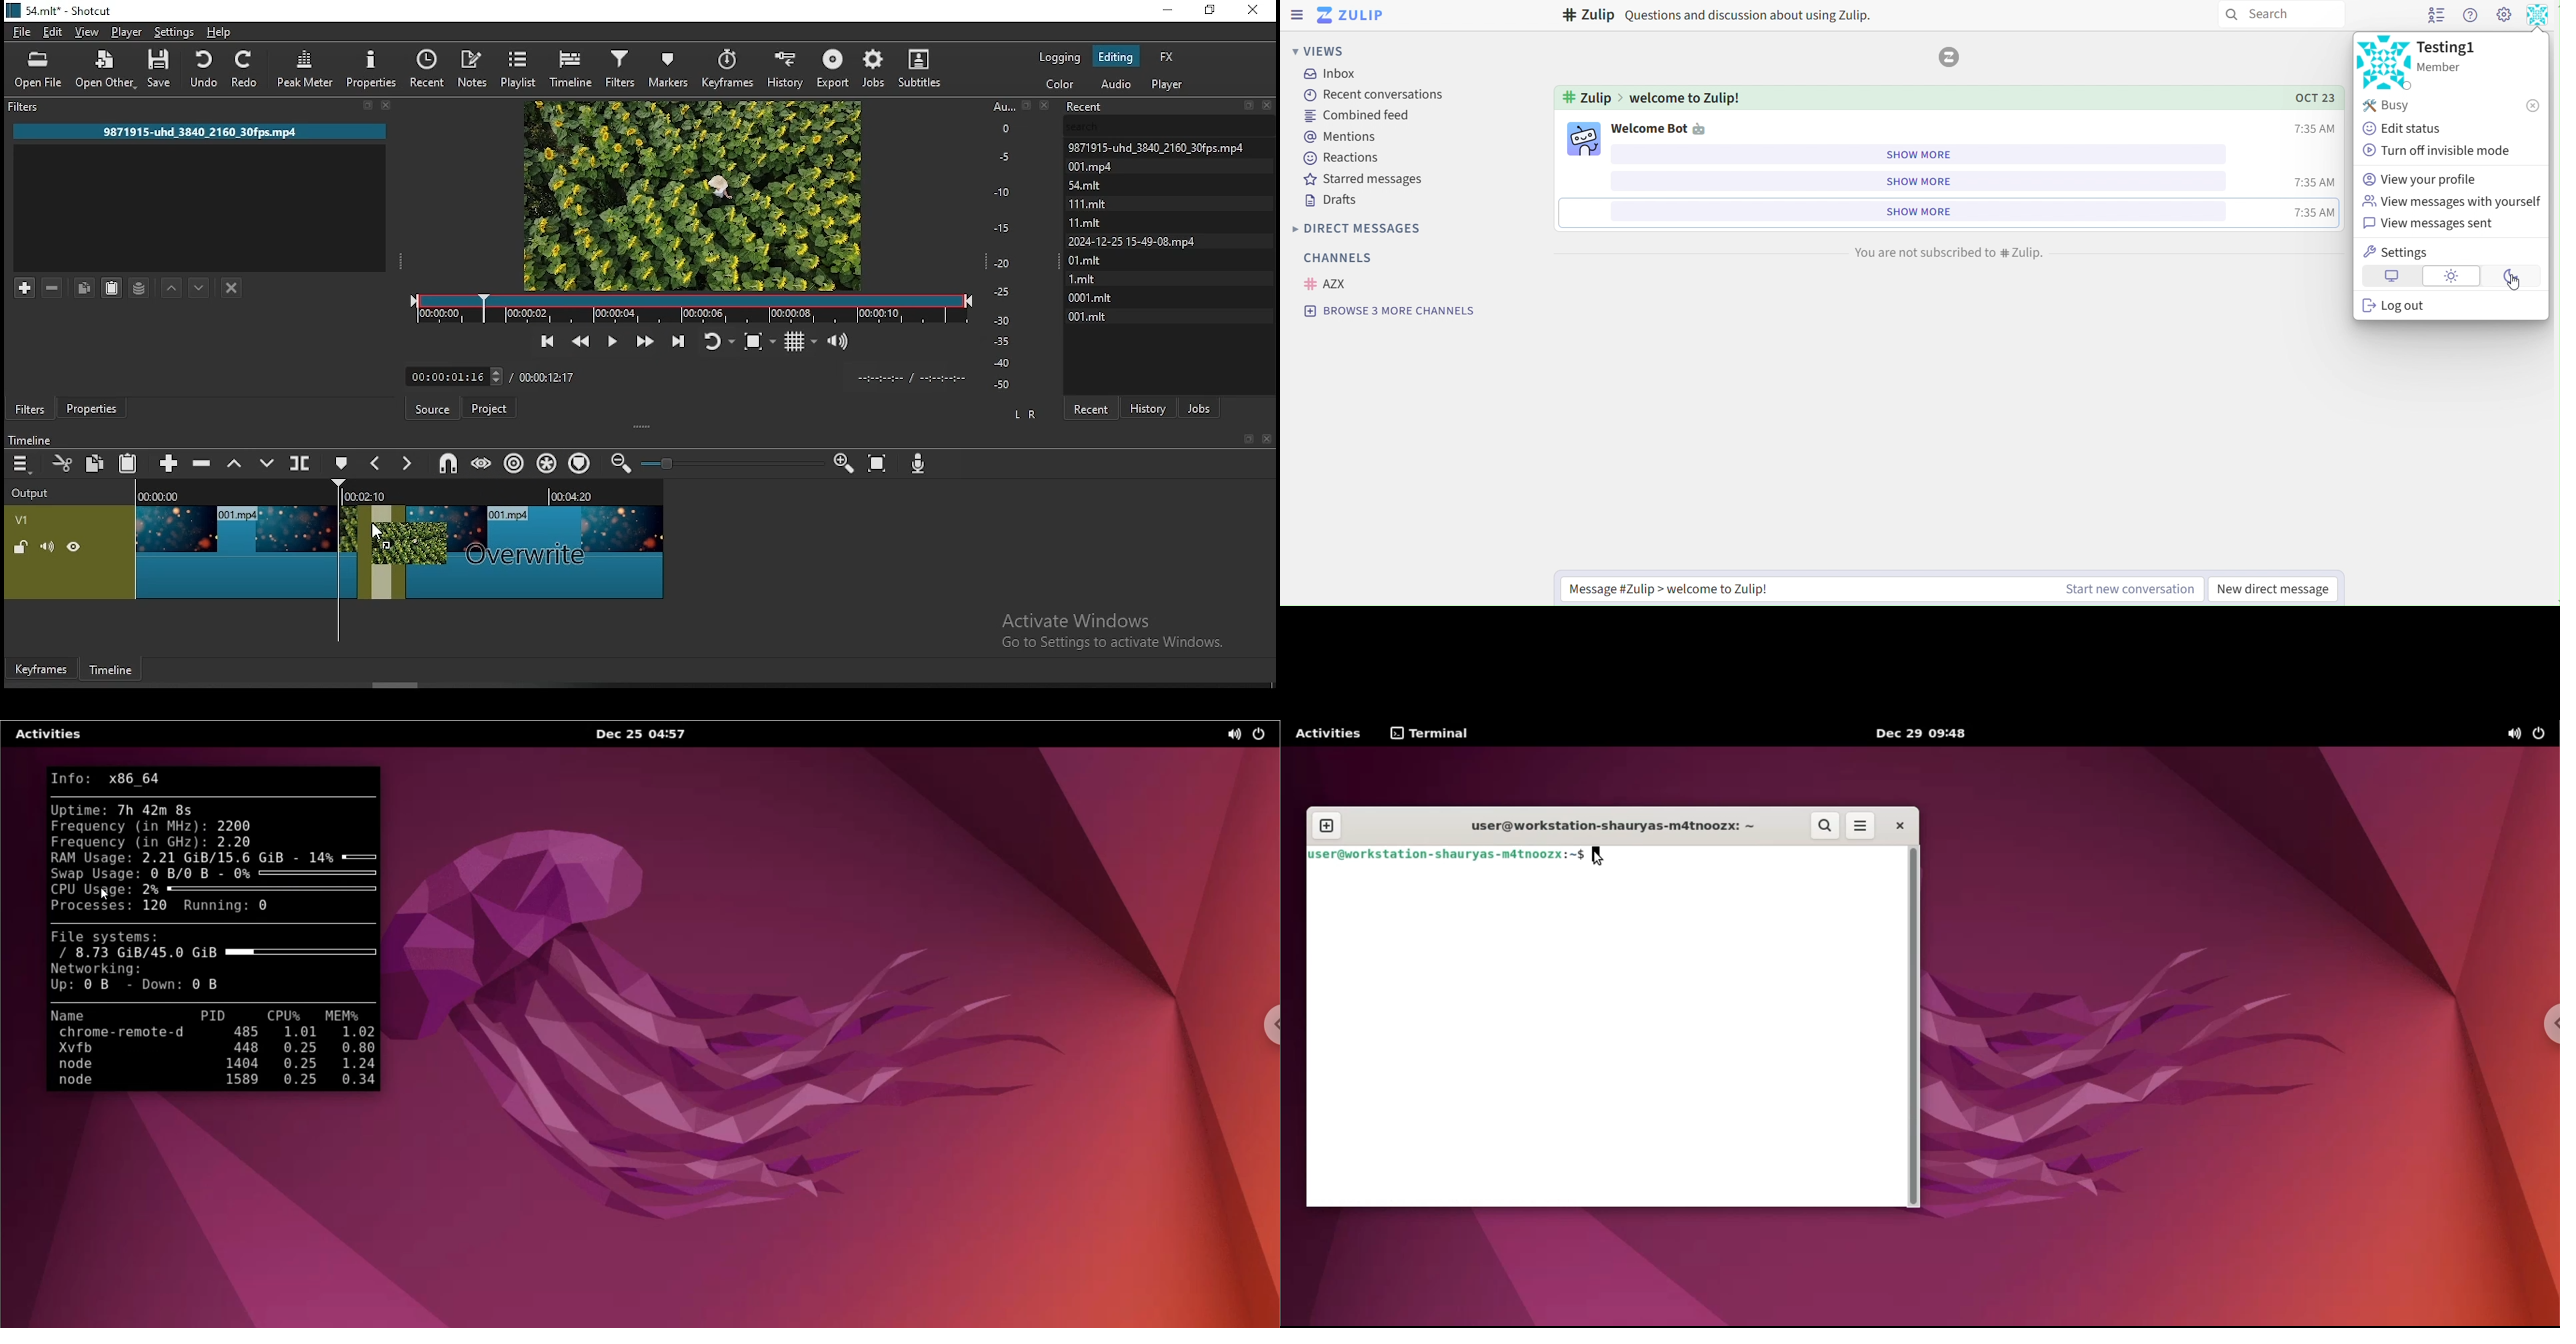  What do you see at coordinates (2306, 97) in the screenshot?
I see `OCT 23` at bounding box center [2306, 97].